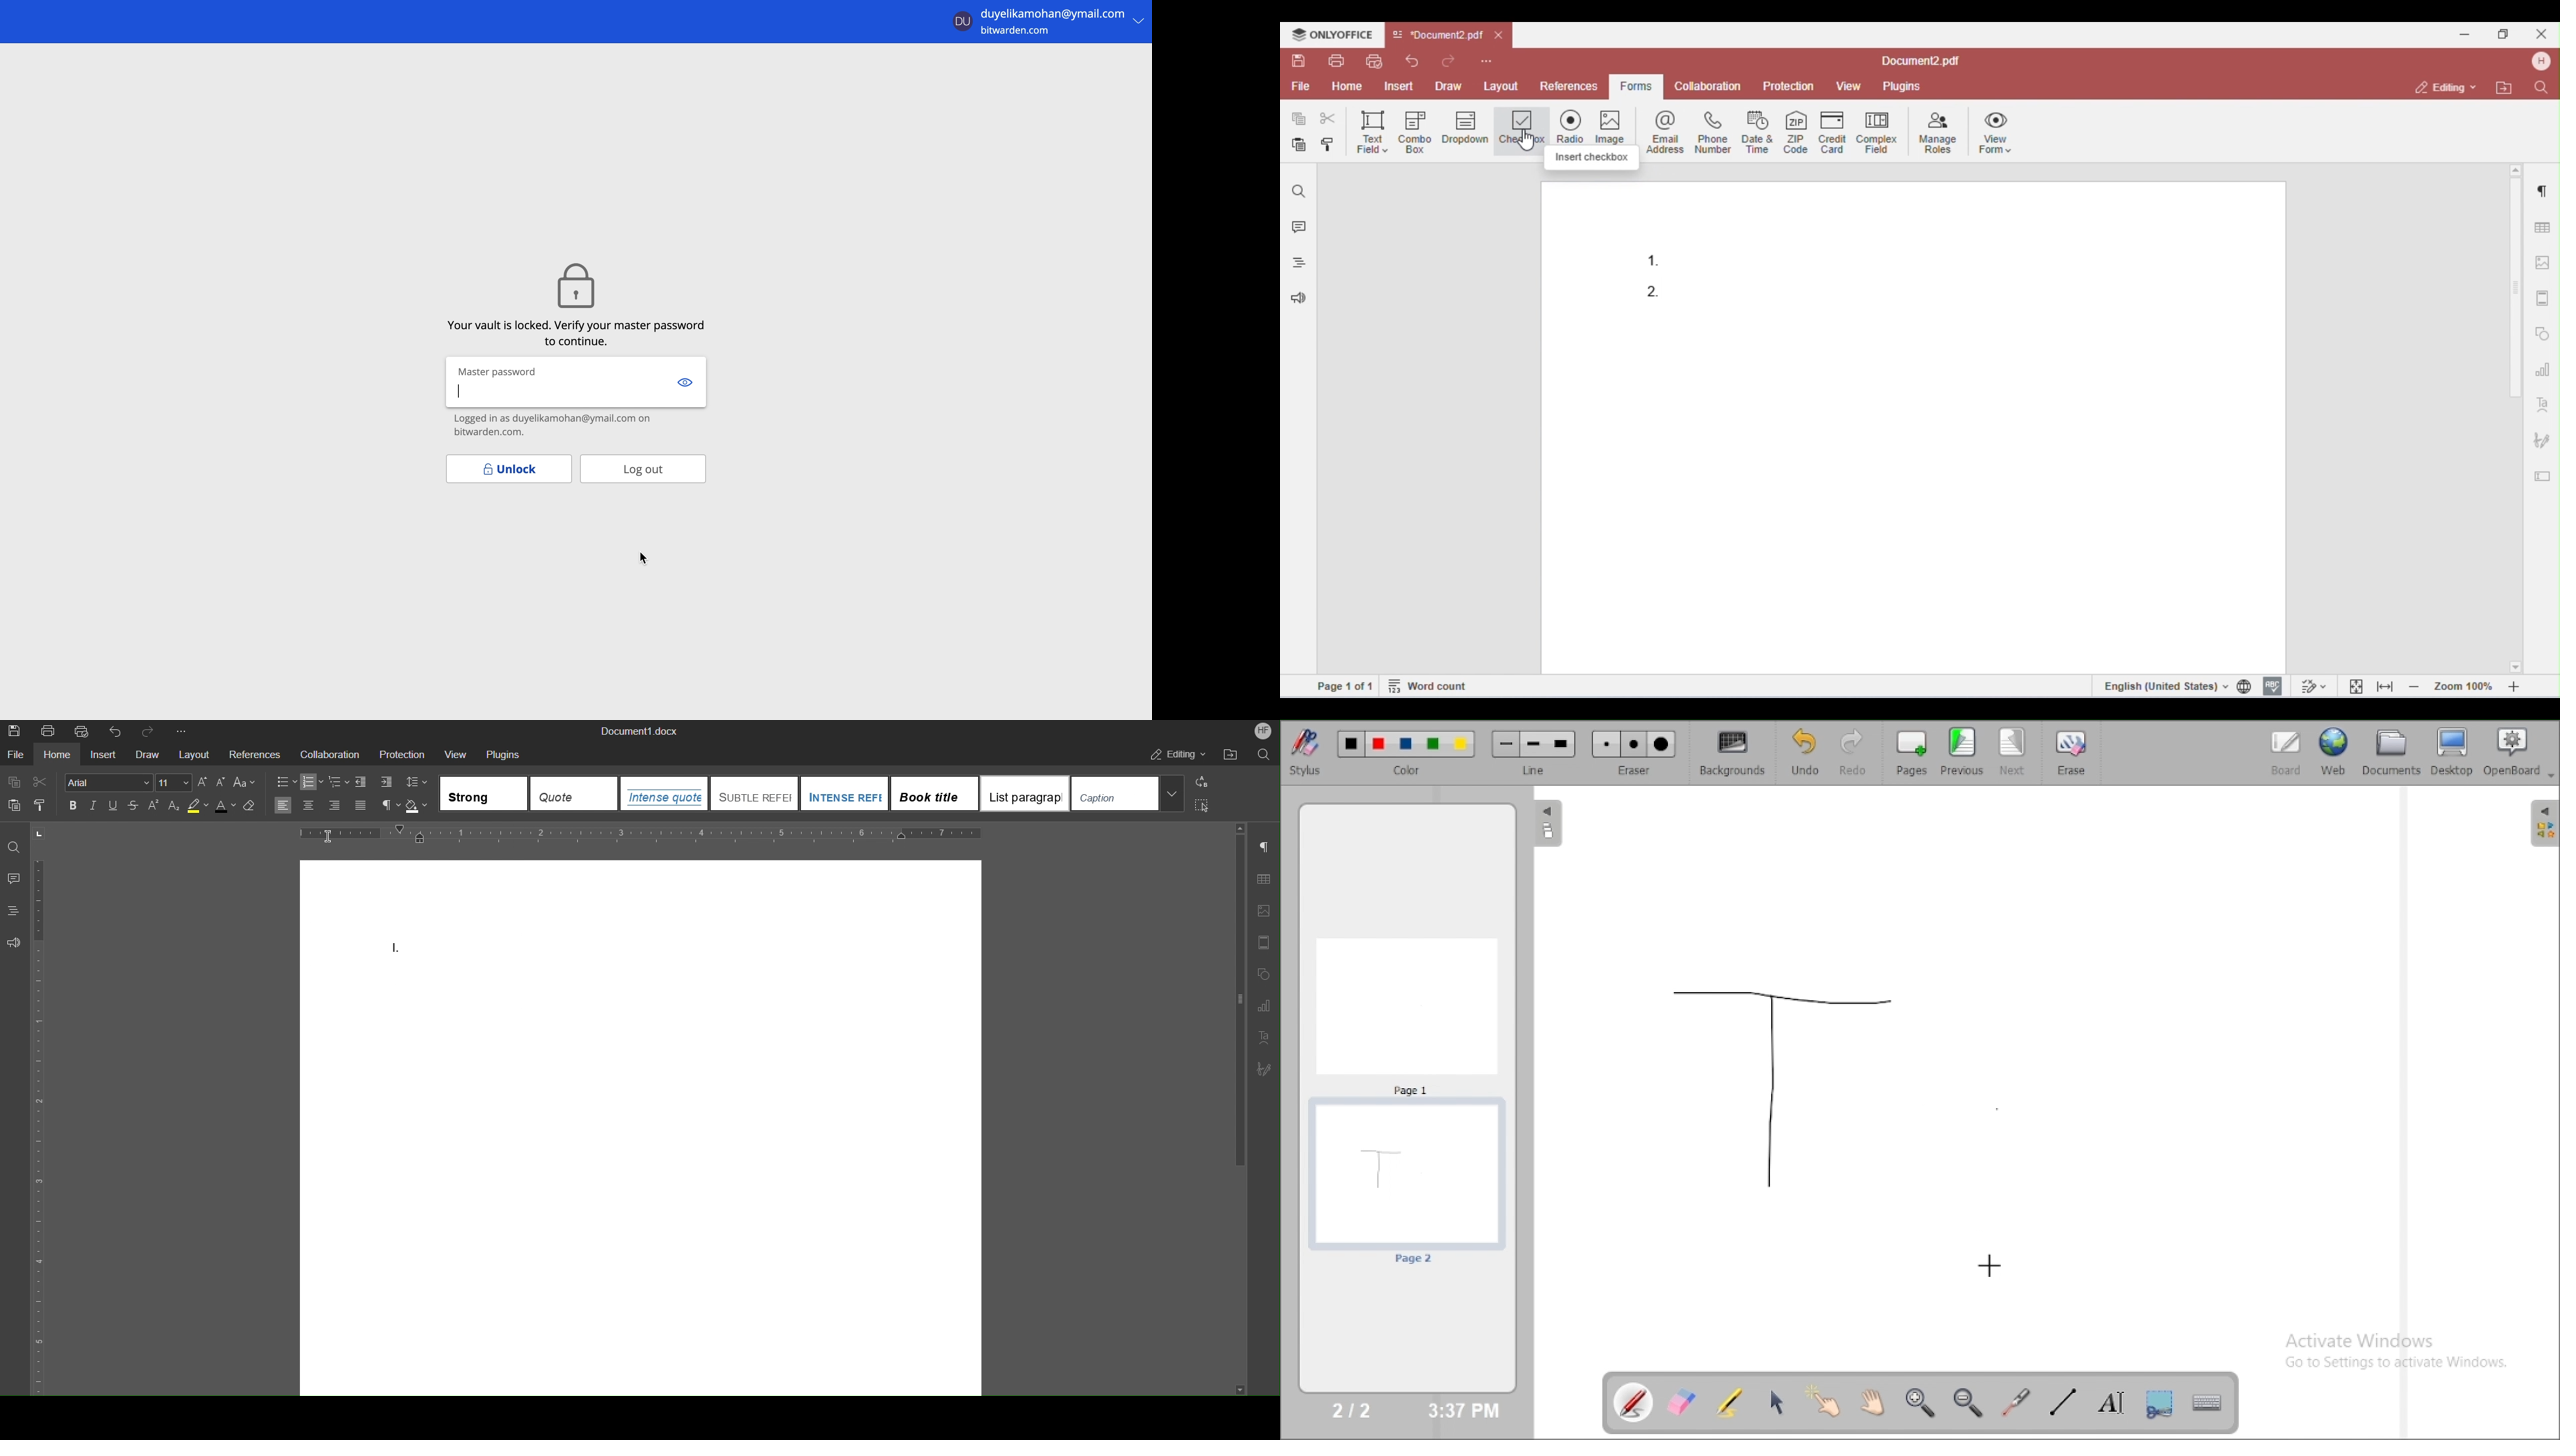  I want to click on Increase Indent, so click(385, 783).